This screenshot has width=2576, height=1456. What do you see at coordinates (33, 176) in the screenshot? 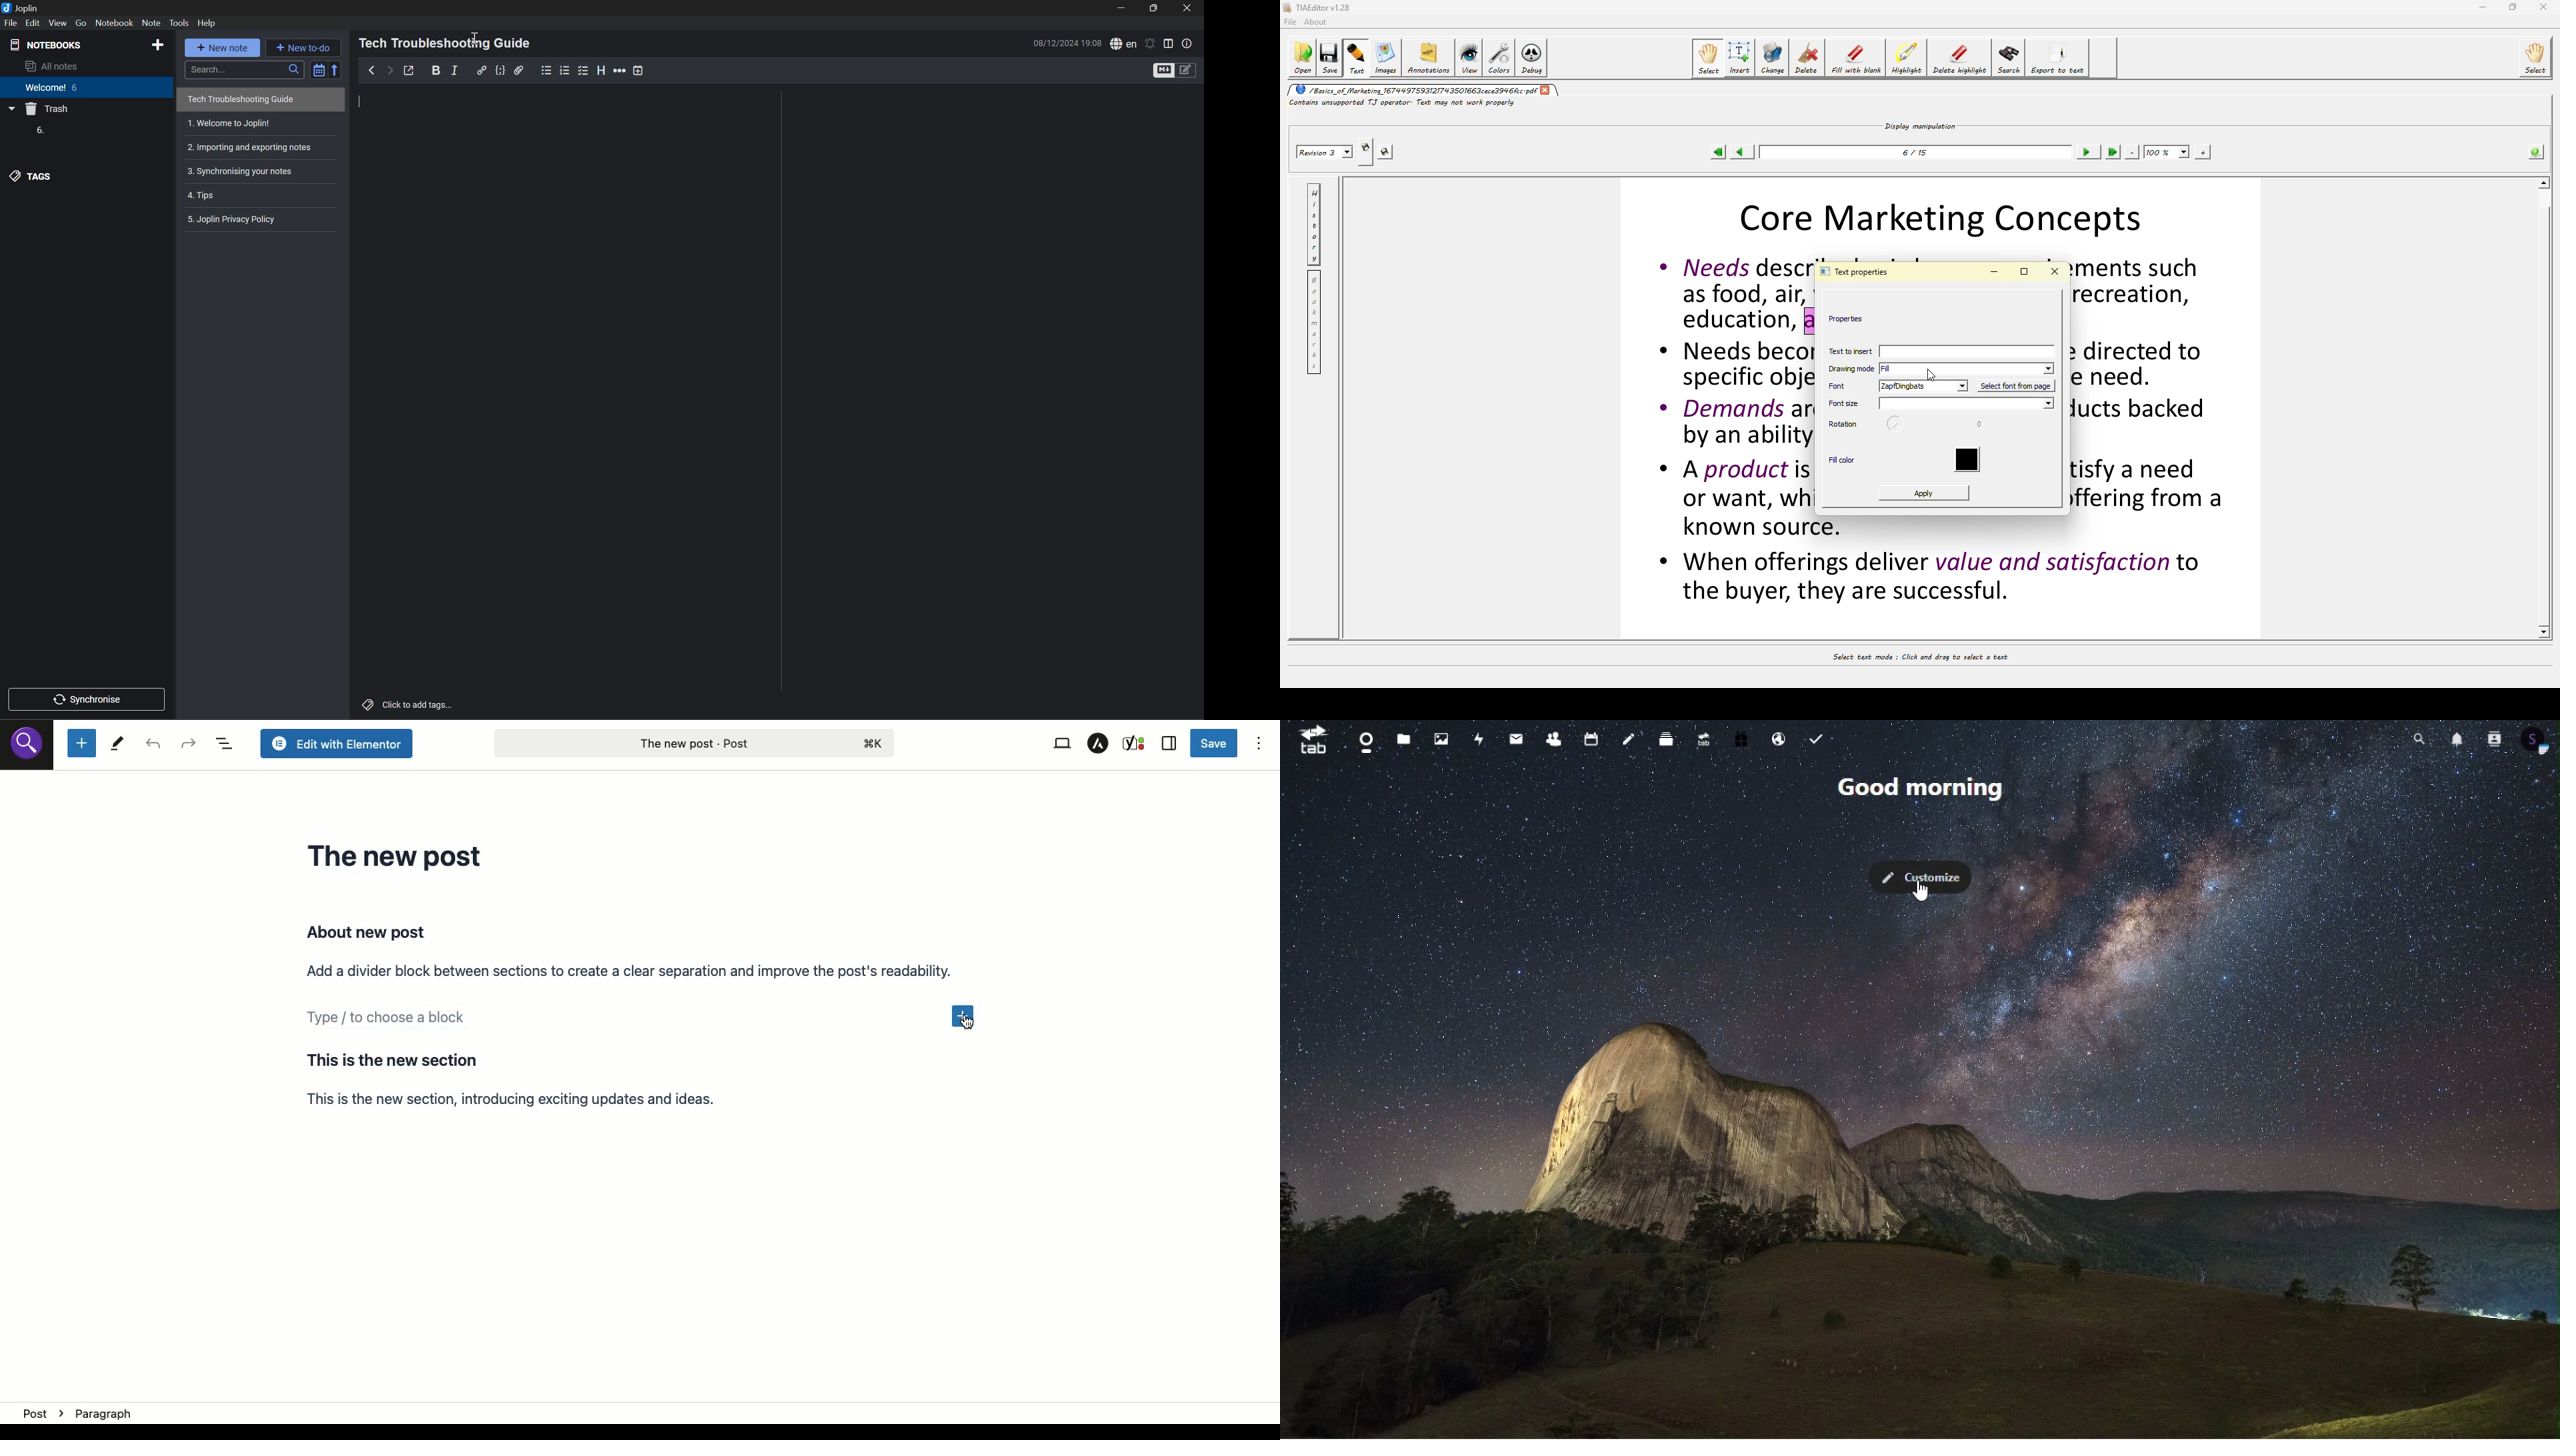
I see `TAGS` at bounding box center [33, 176].